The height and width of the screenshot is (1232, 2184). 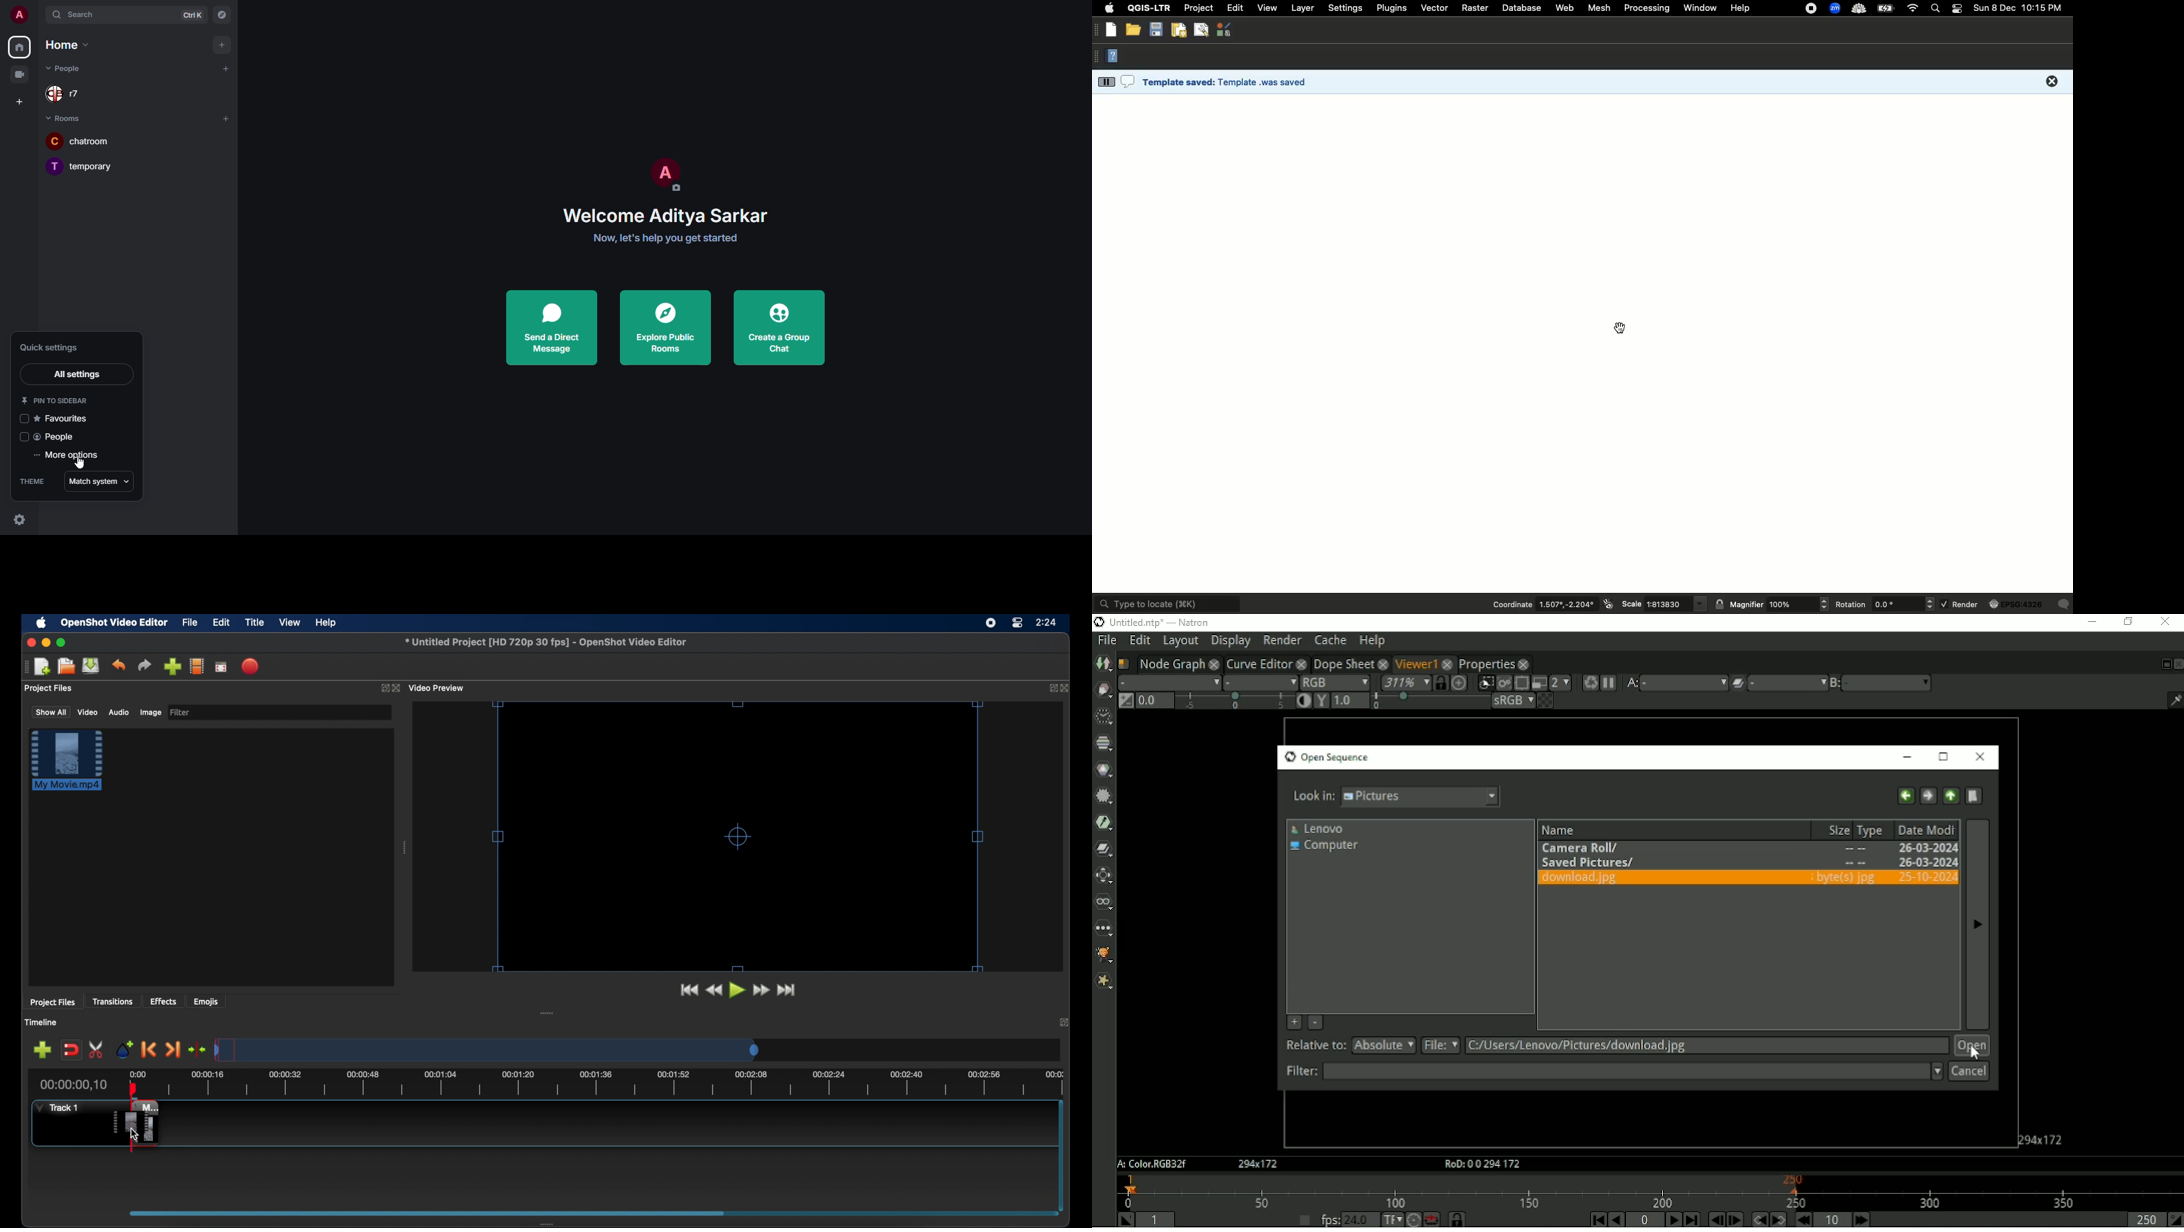 I want to click on navigator, so click(x=224, y=15).